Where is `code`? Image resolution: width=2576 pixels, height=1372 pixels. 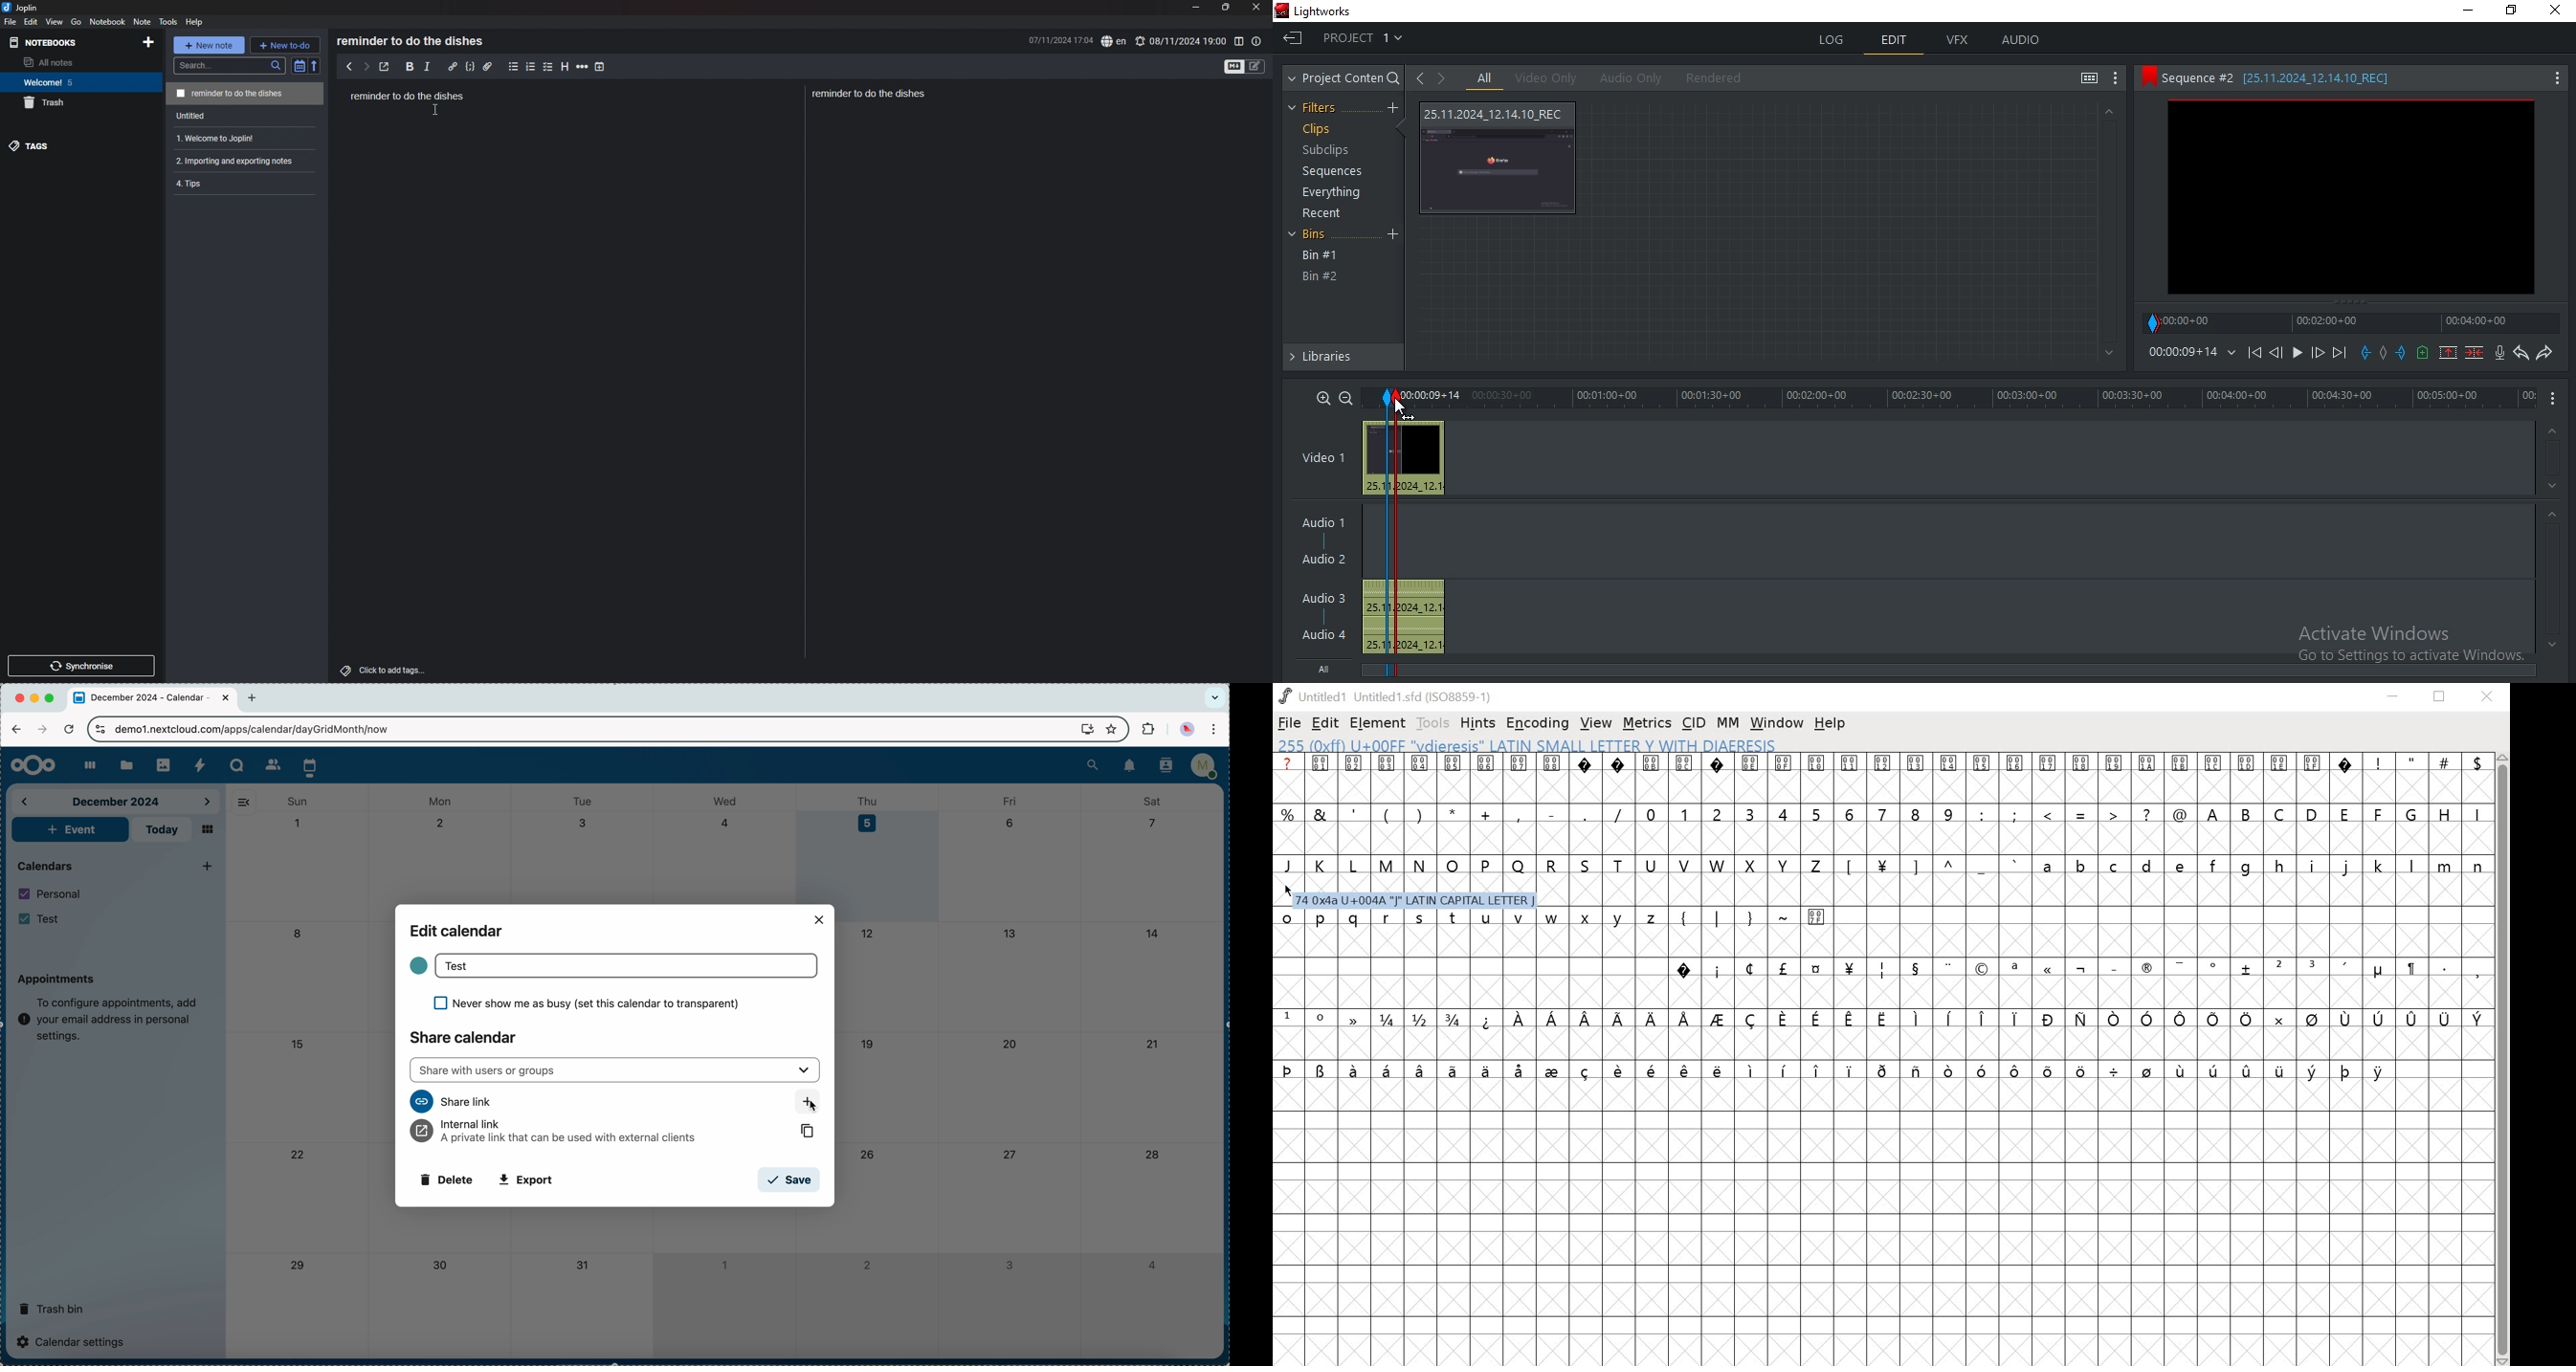
code is located at coordinates (471, 67).